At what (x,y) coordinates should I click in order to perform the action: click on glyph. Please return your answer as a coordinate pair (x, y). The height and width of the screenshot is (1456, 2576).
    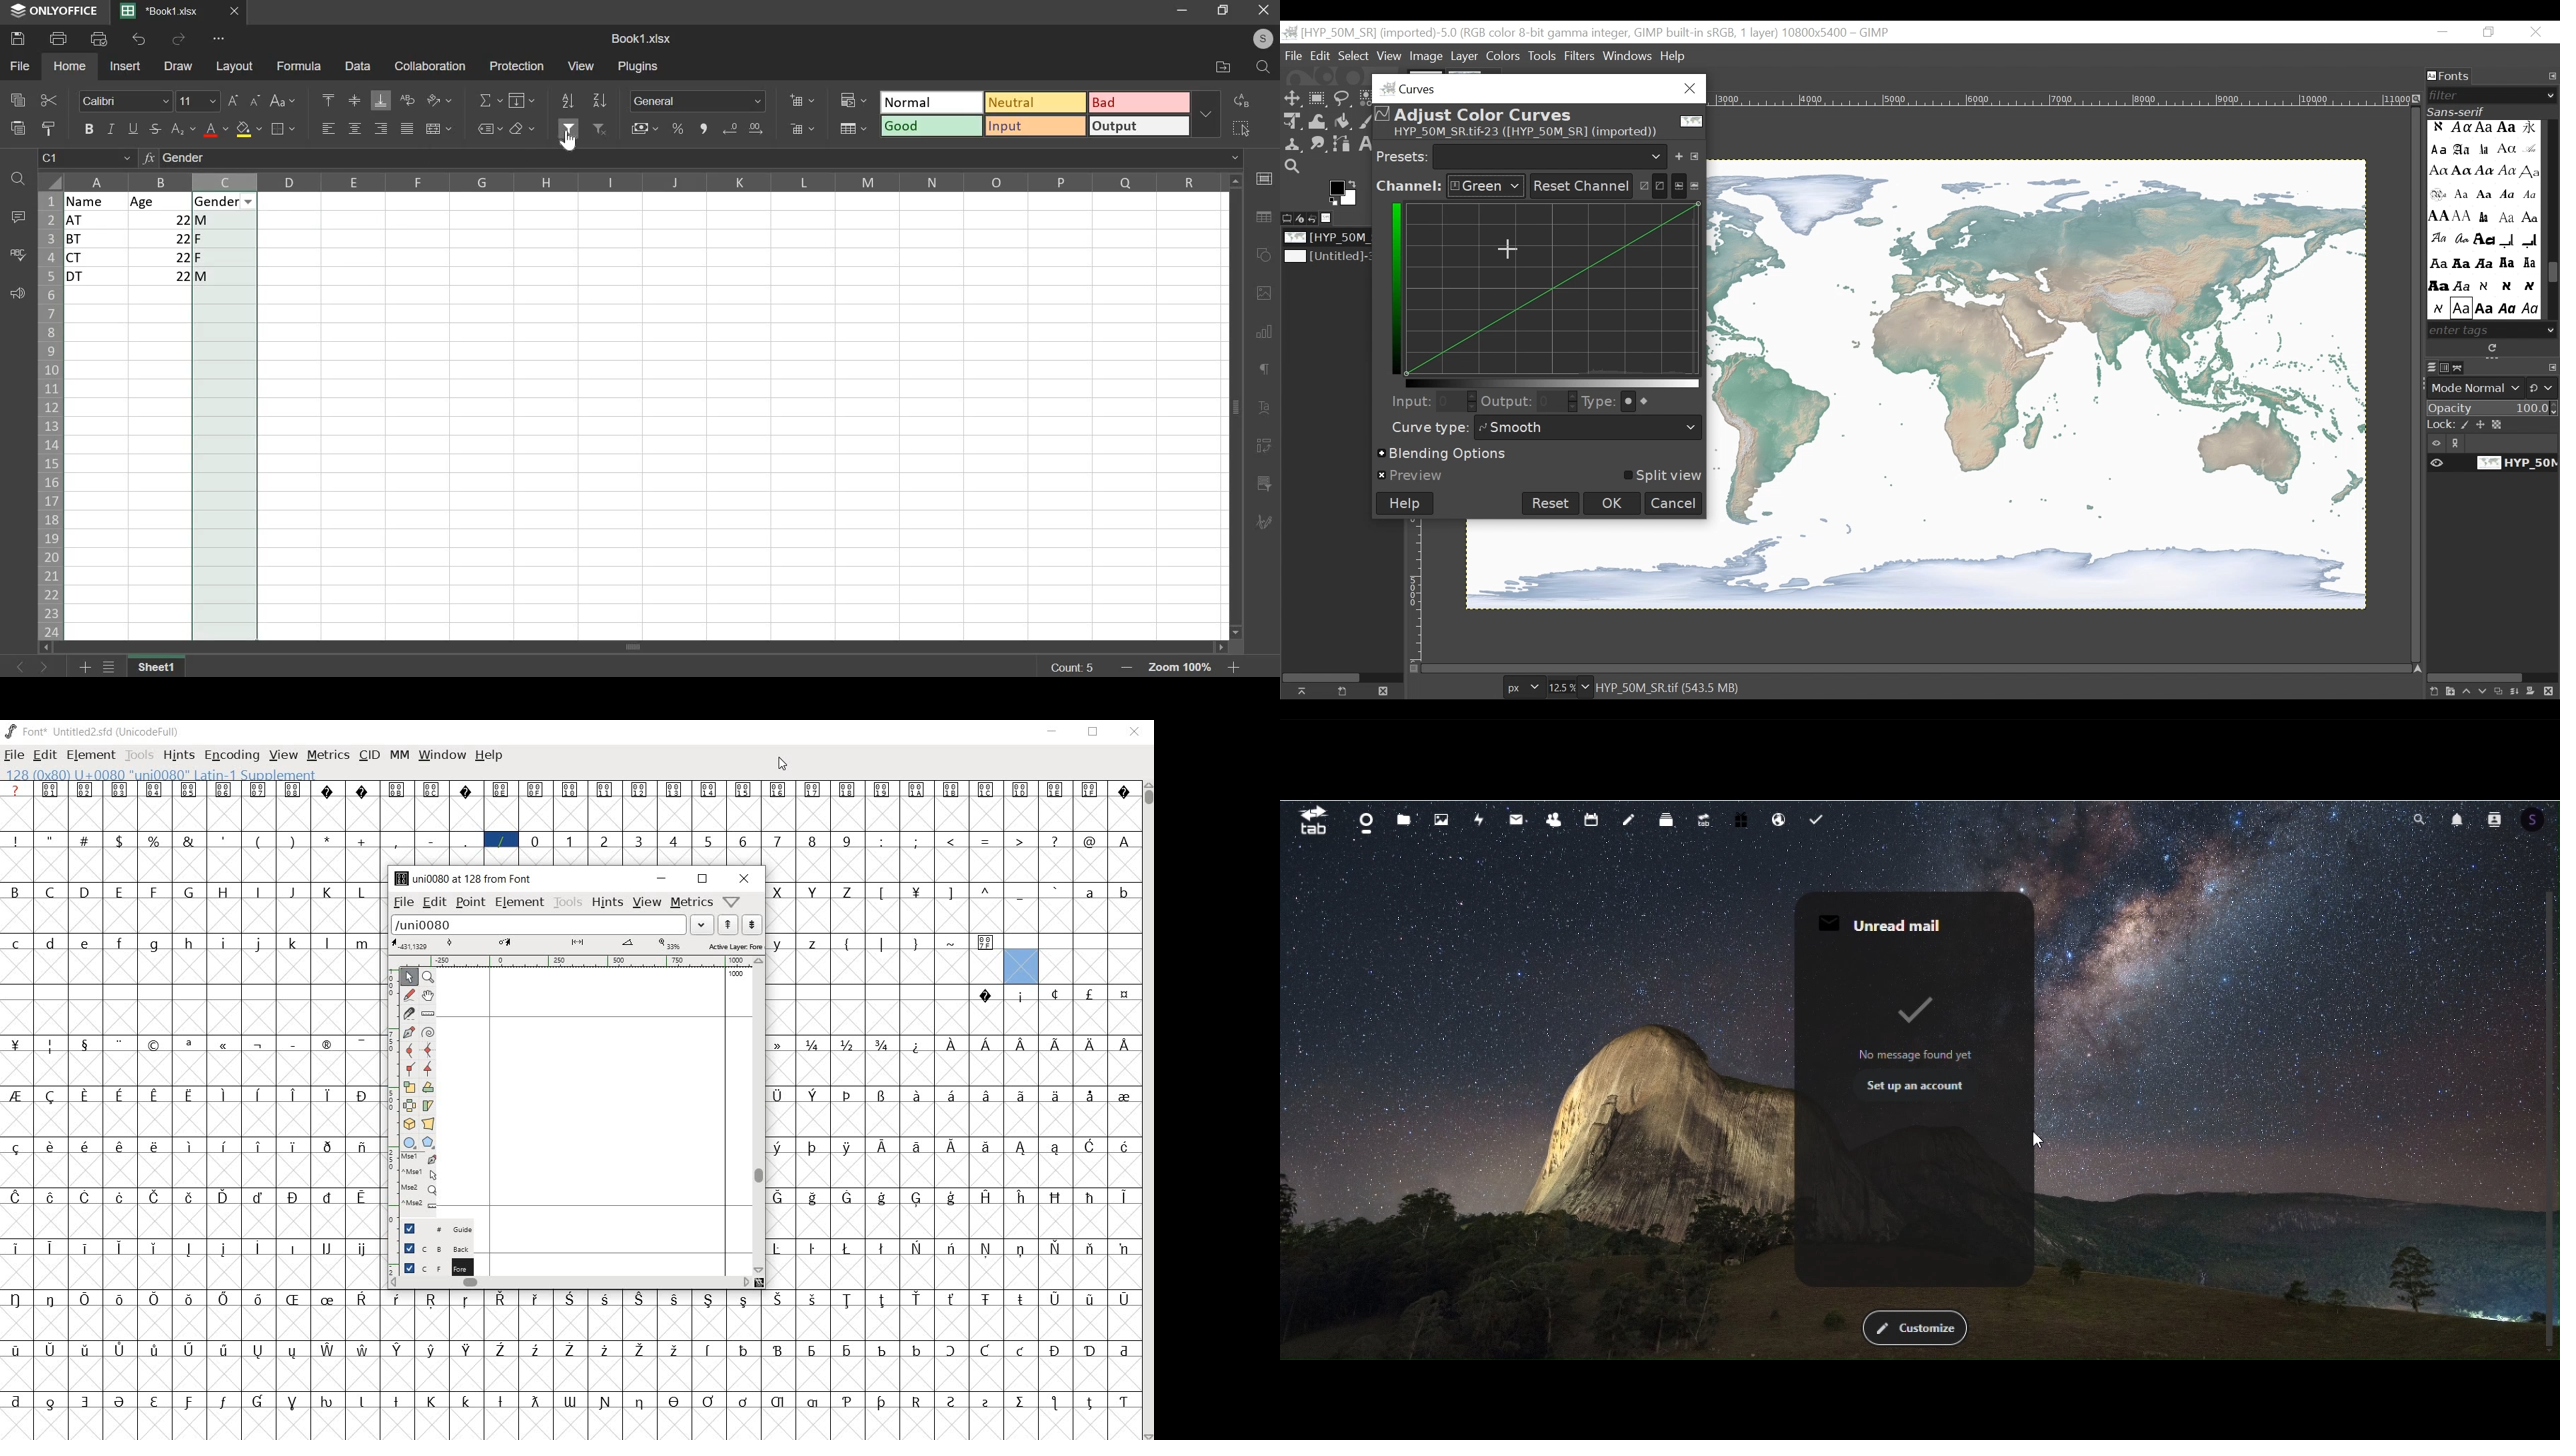
    Looking at the image, I should click on (119, 1146).